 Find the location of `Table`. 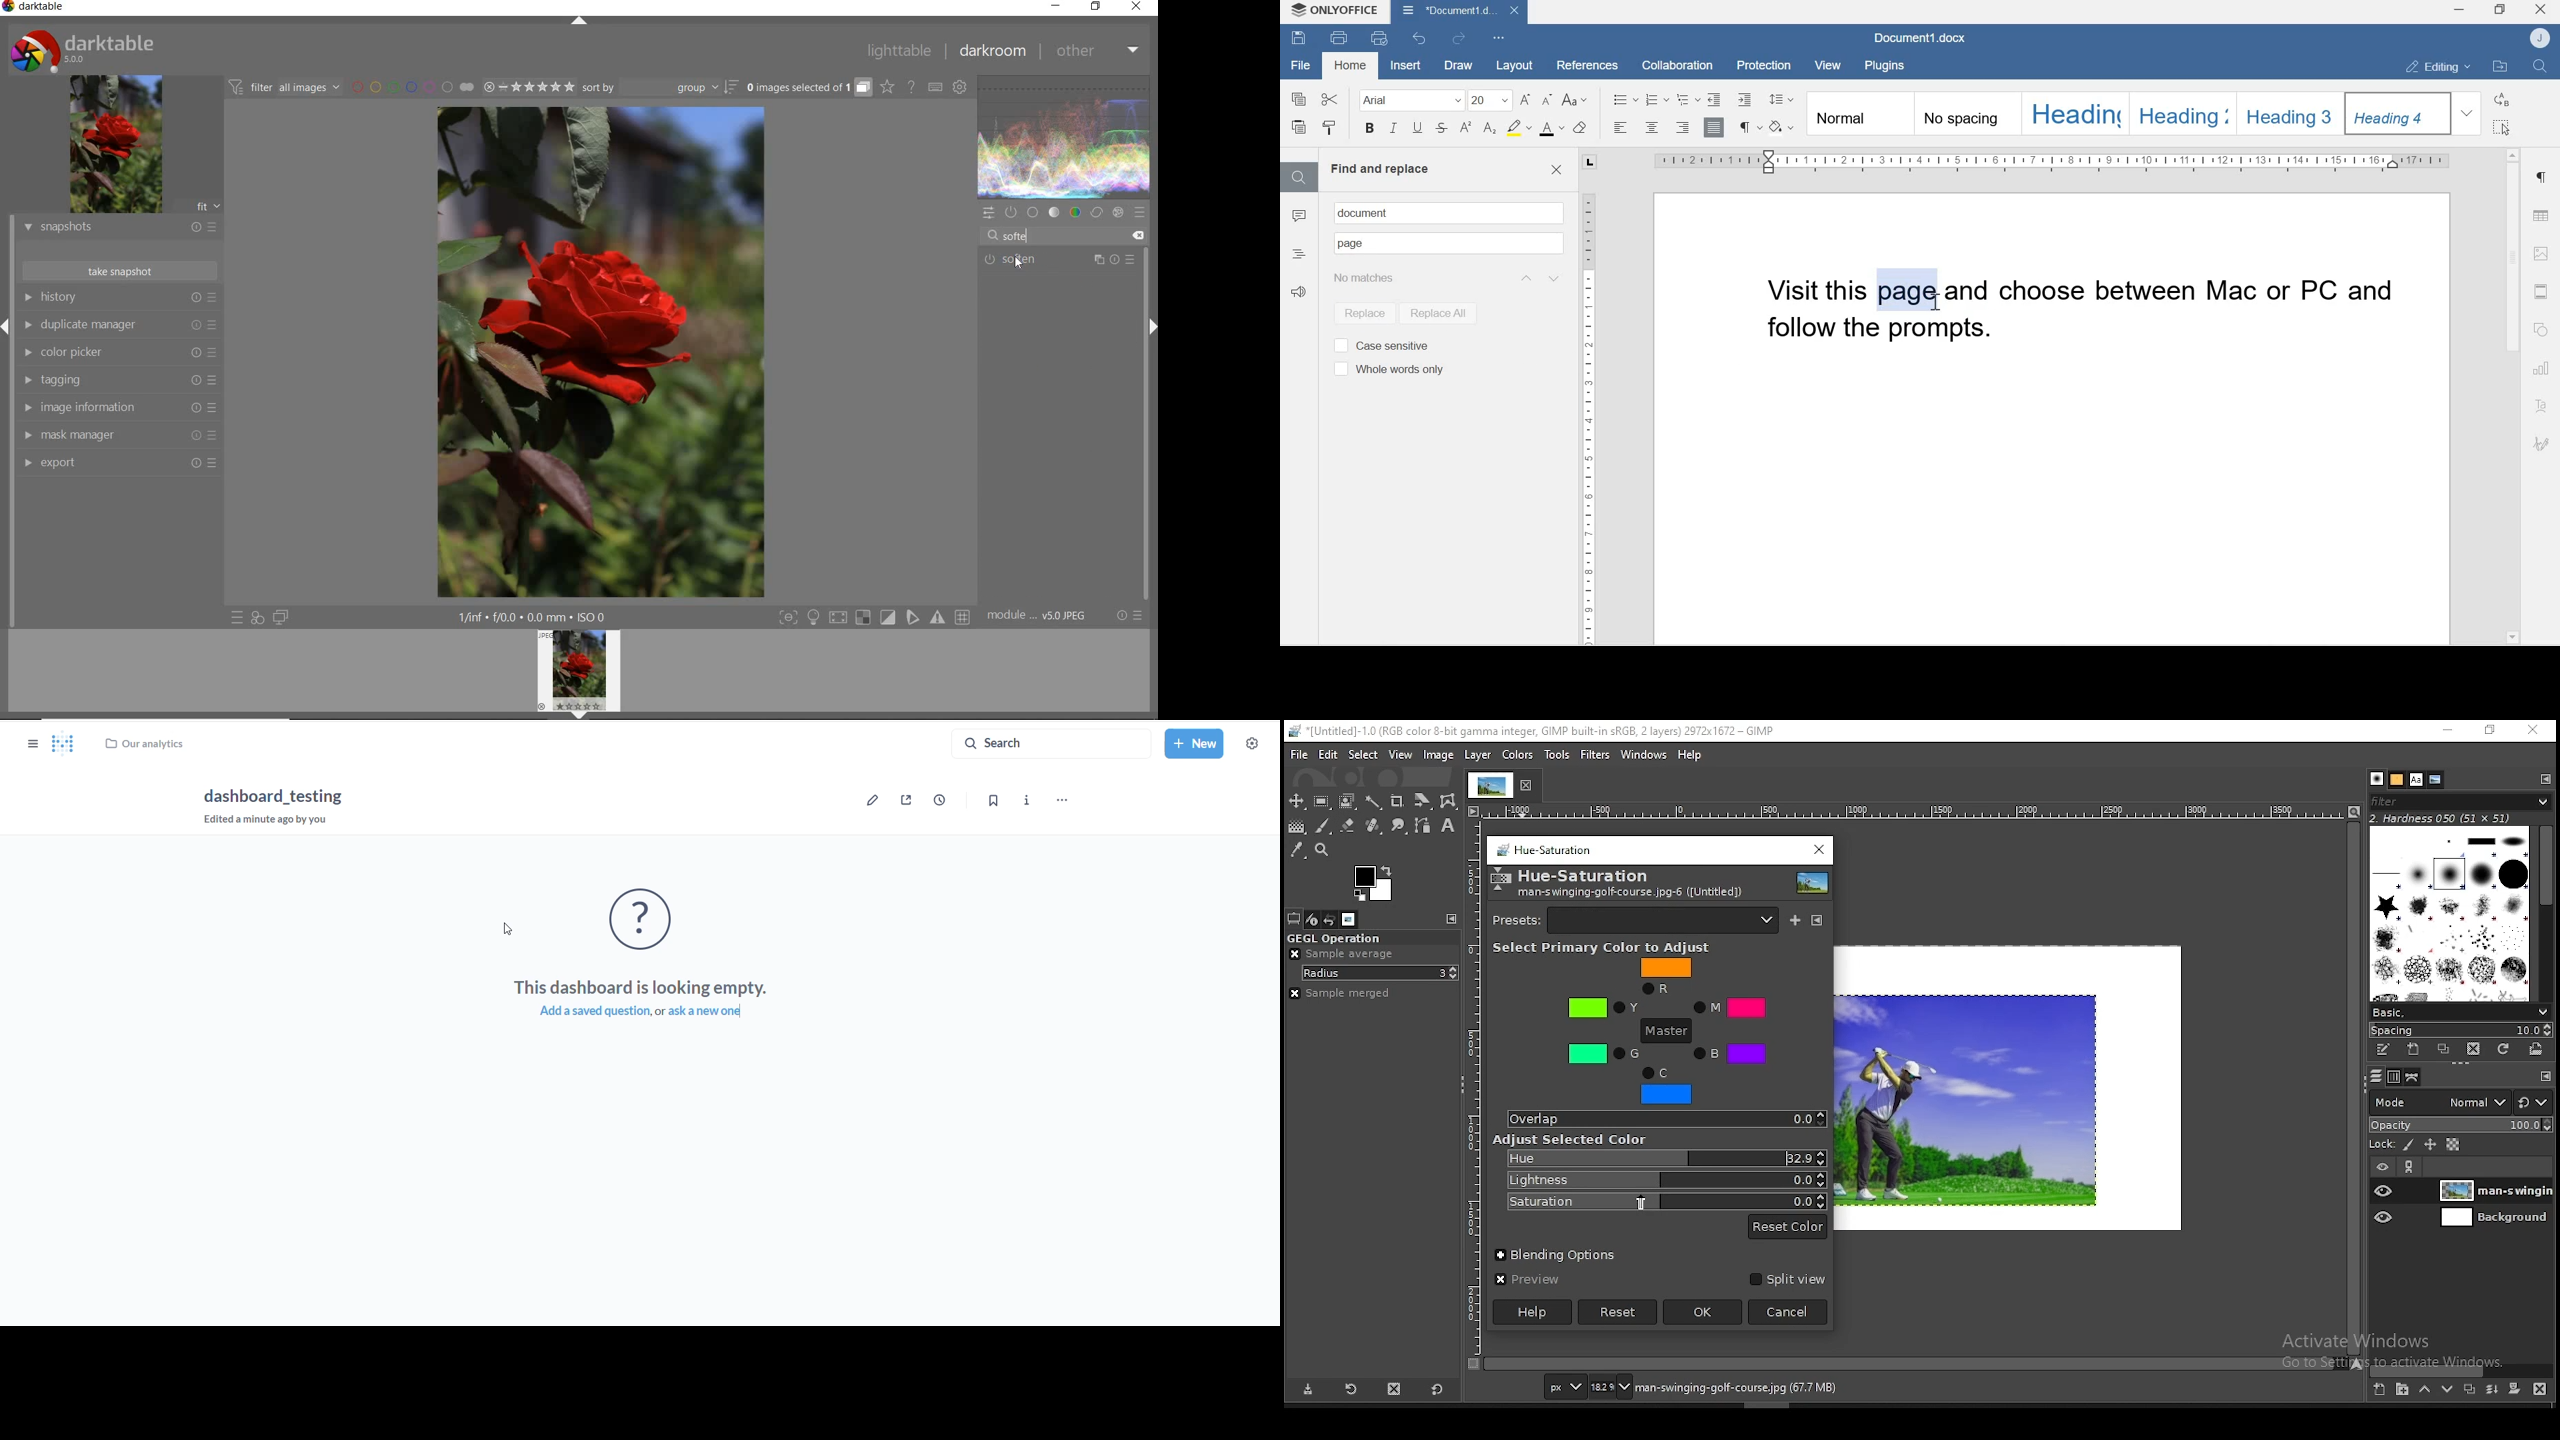

Table is located at coordinates (2541, 212).